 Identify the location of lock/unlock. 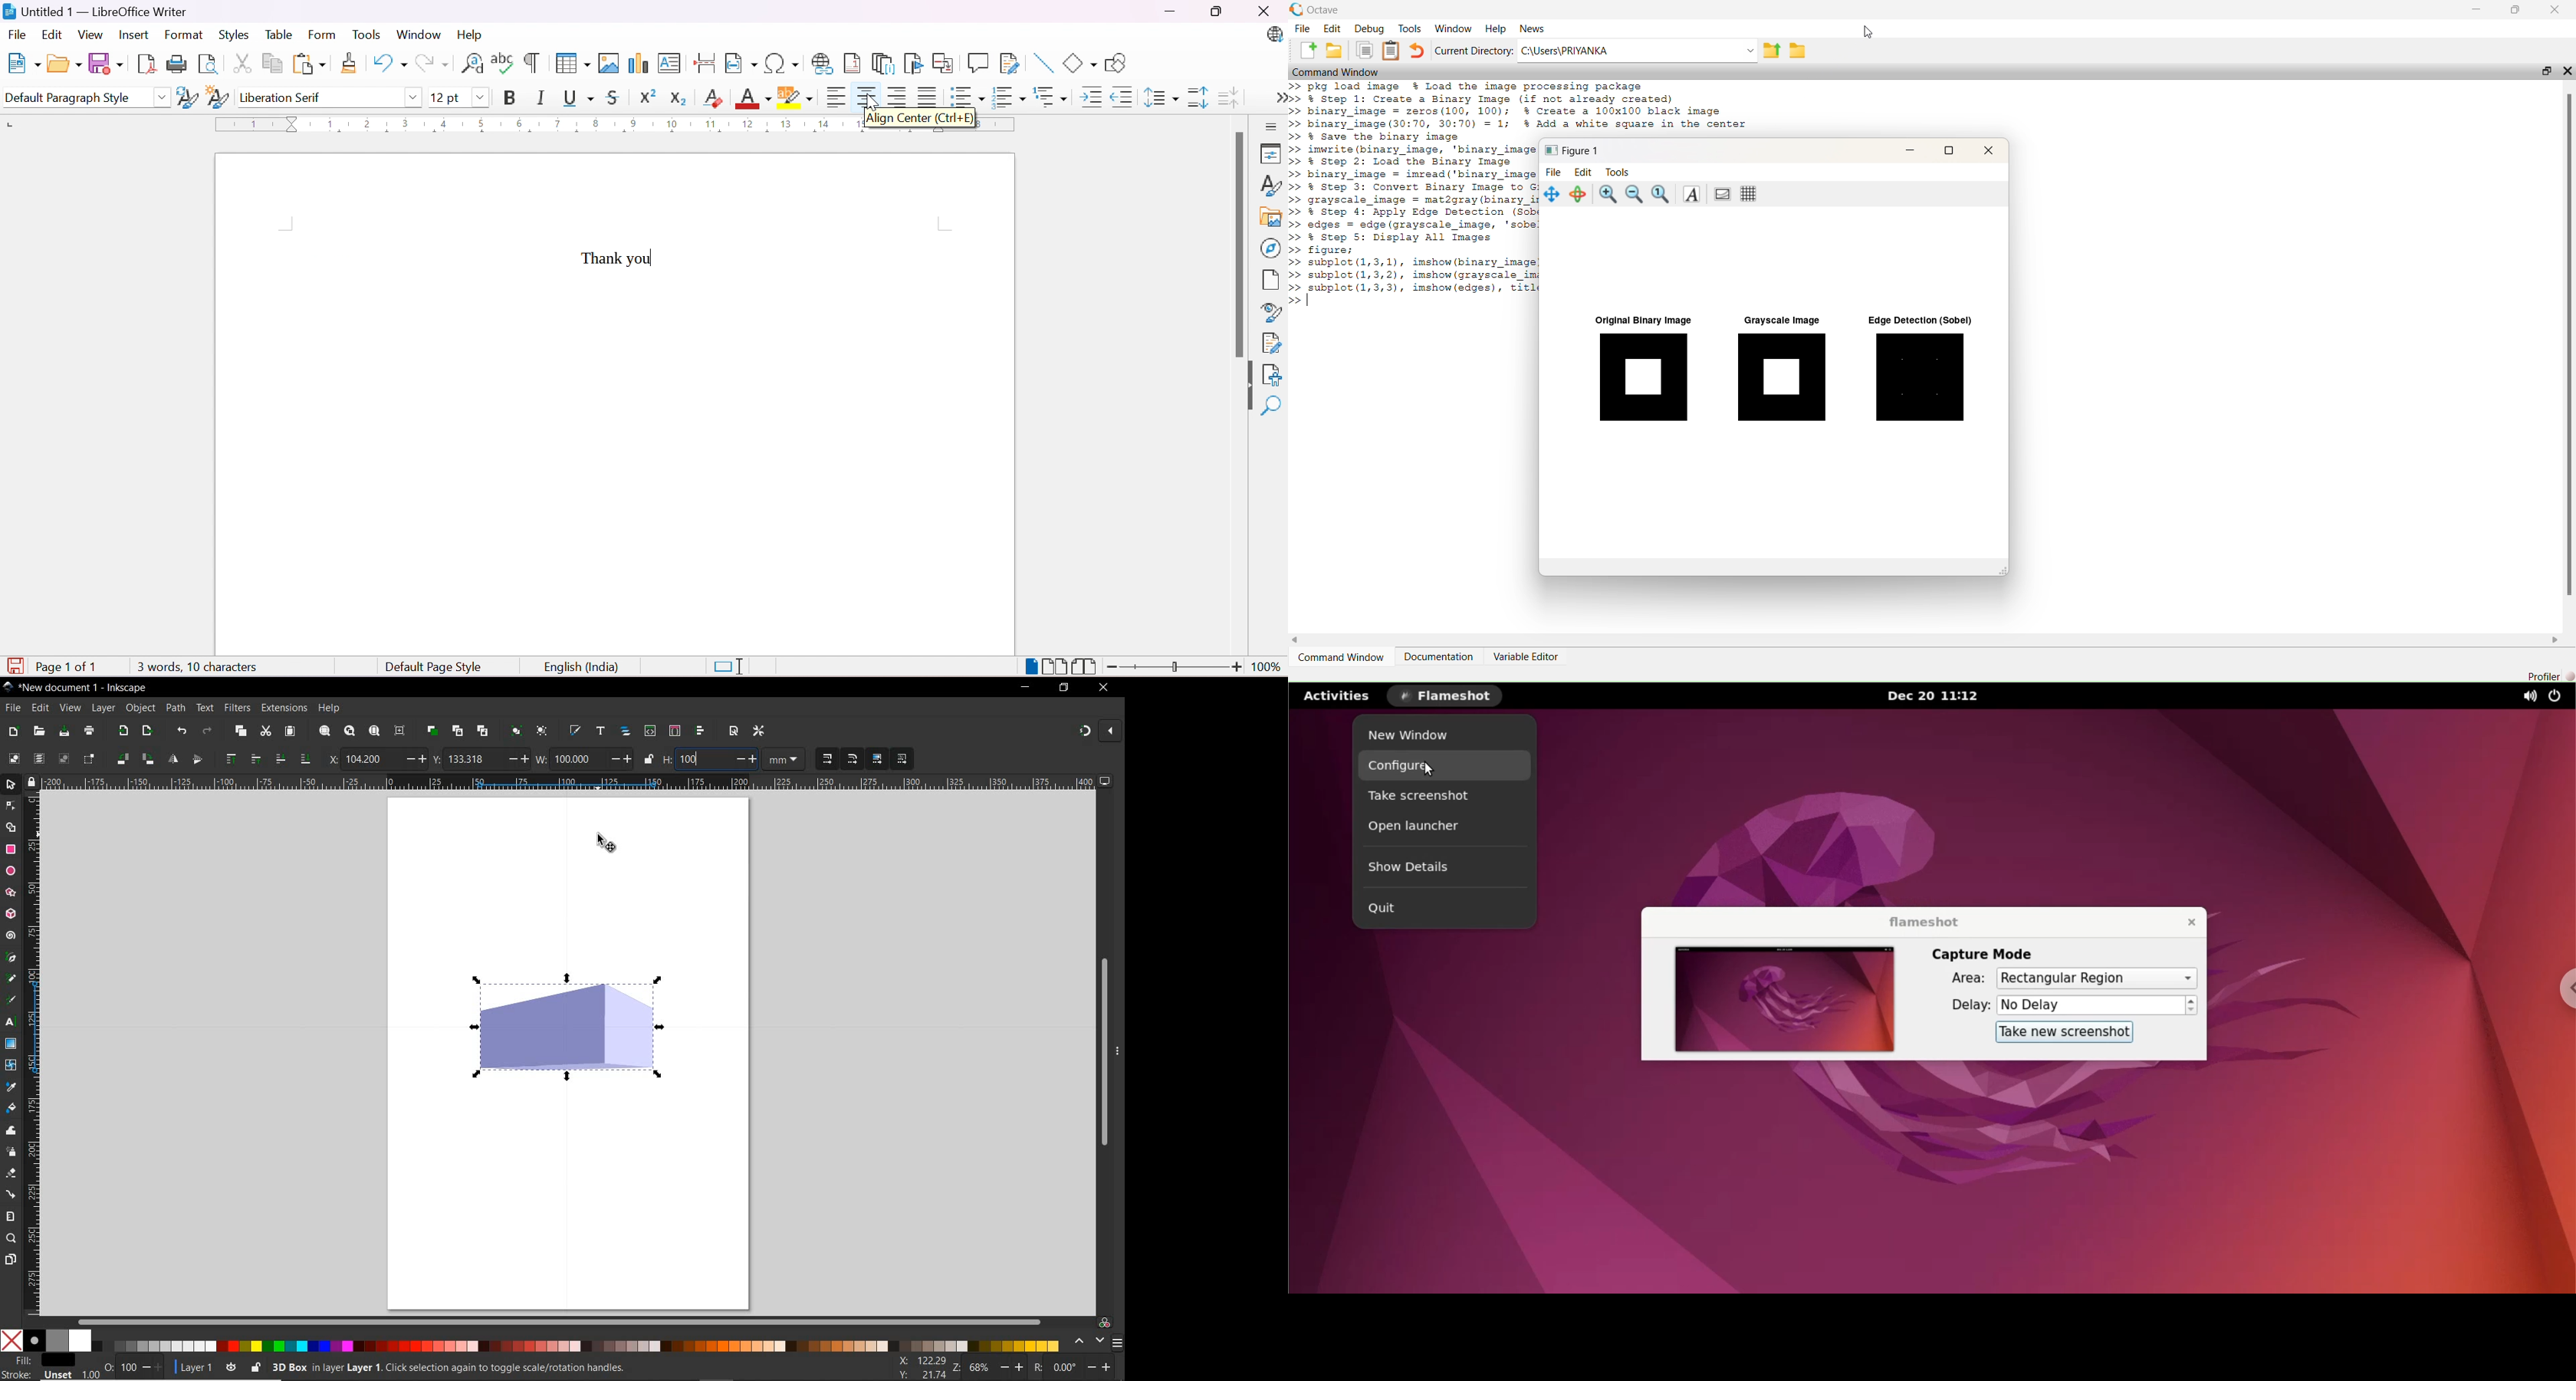
(254, 1366).